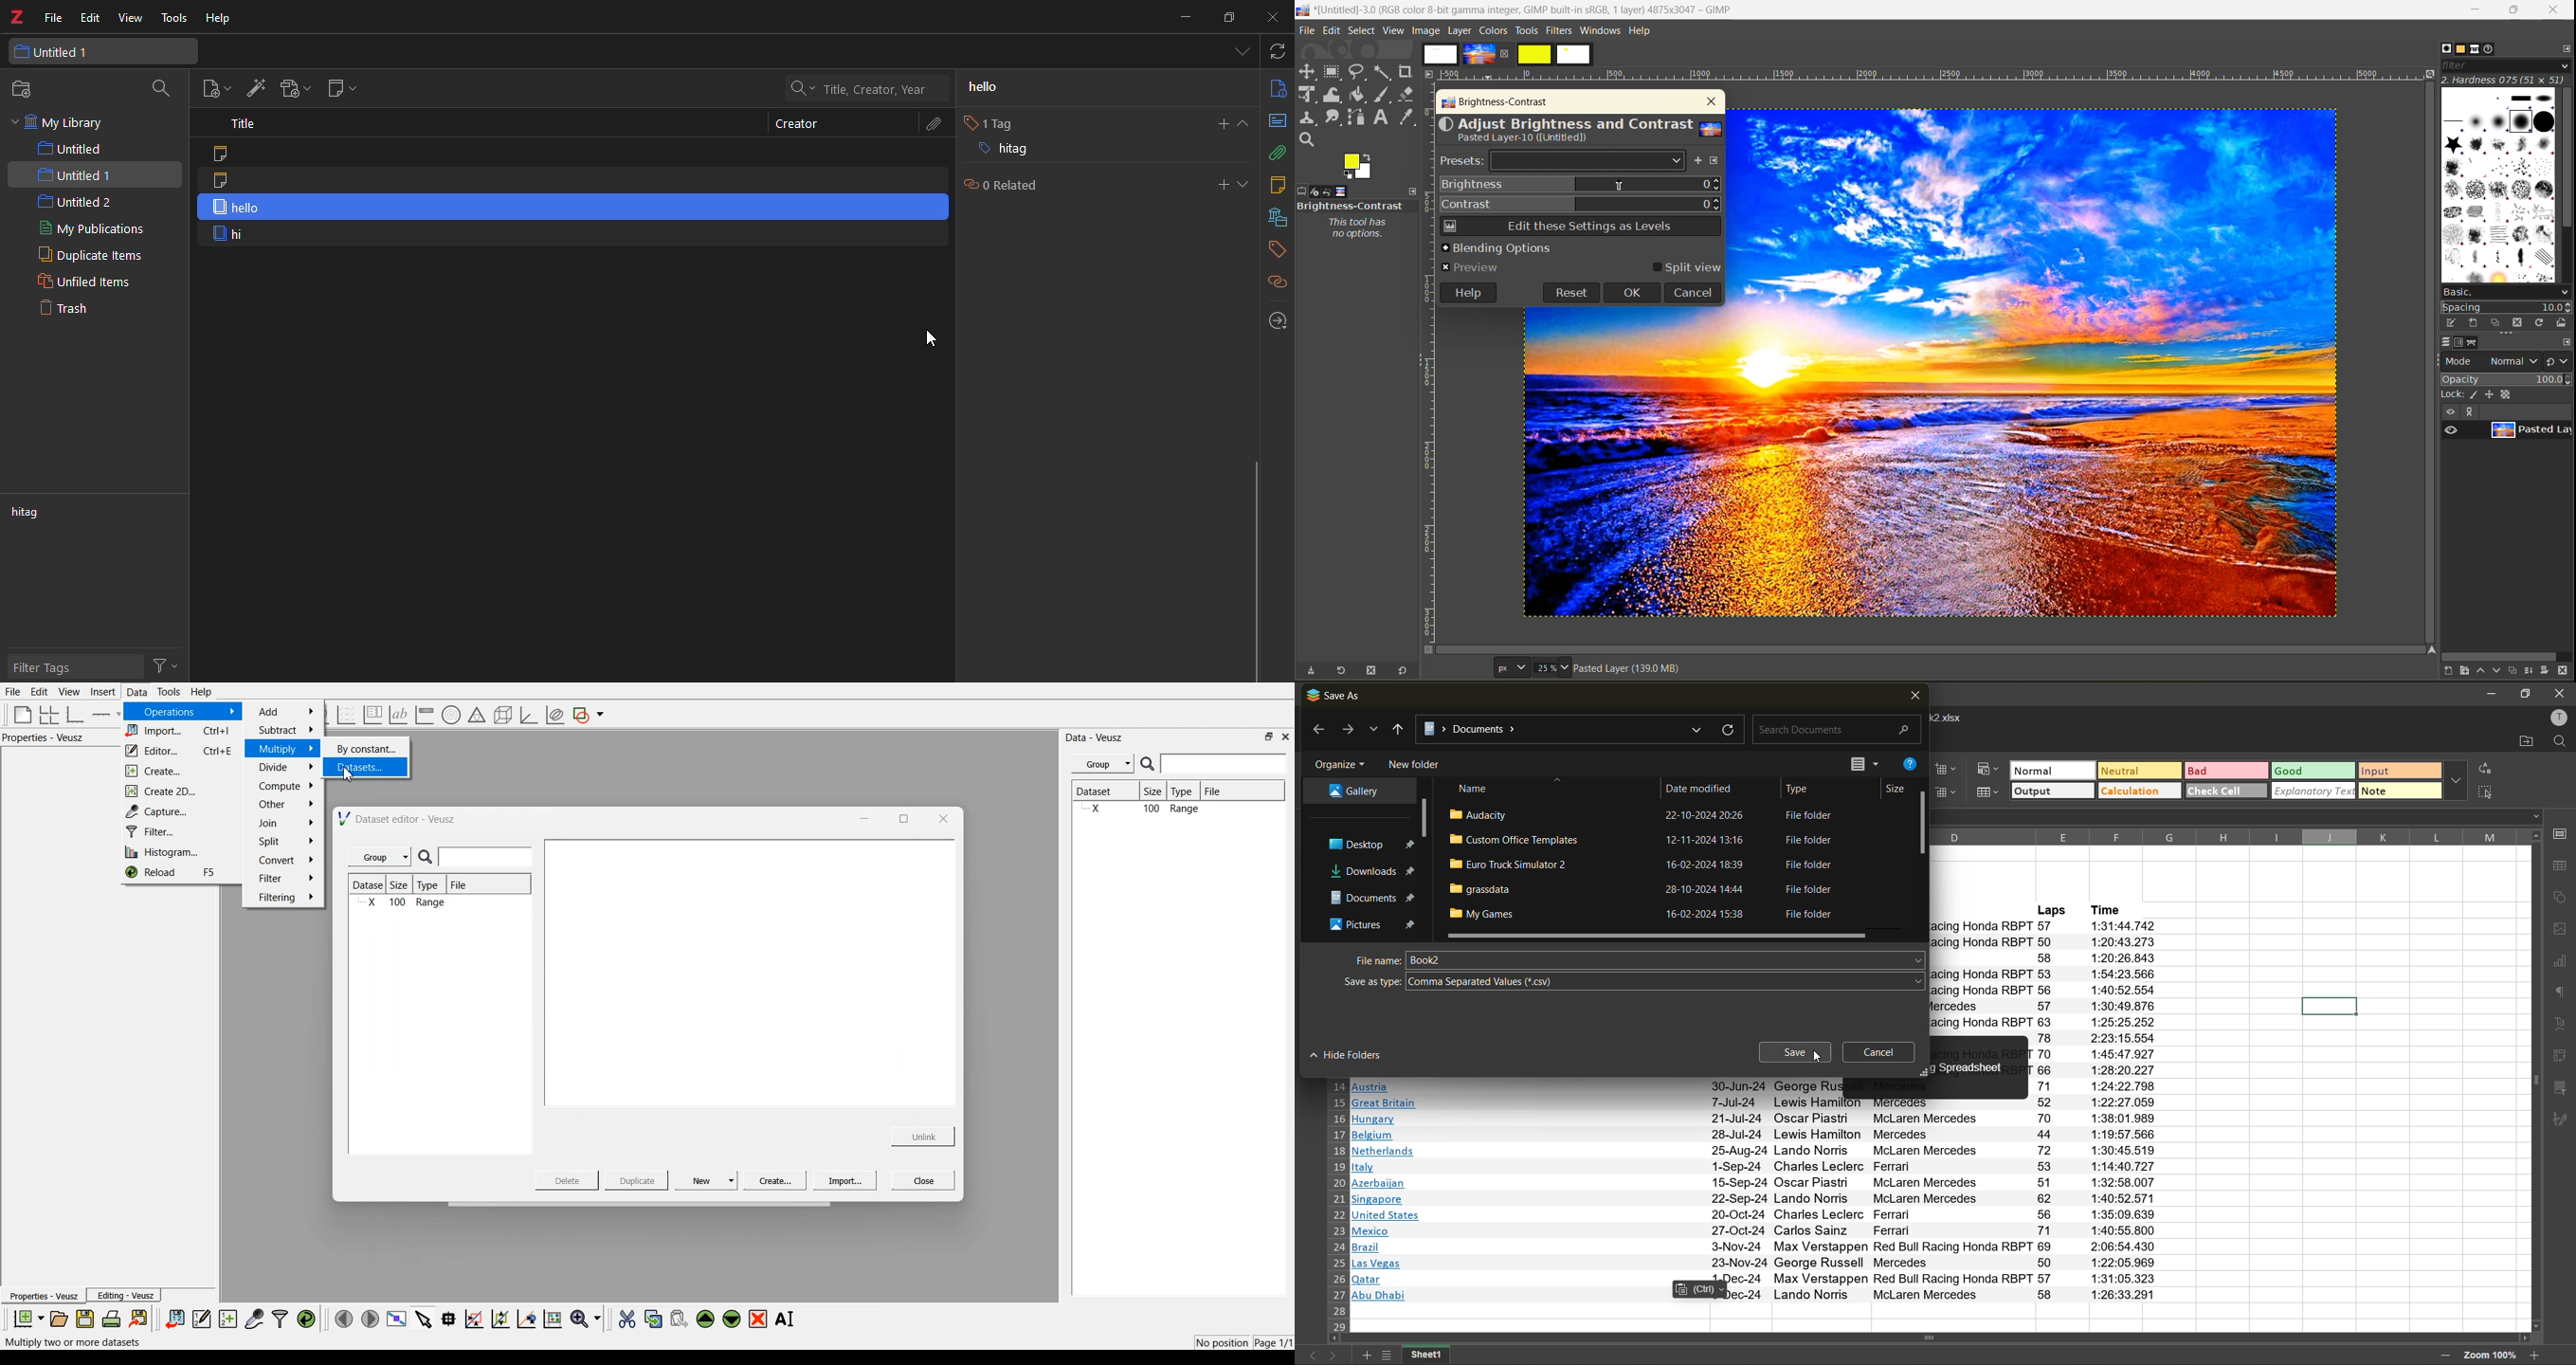 Image resolution: width=2576 pixels, height=1372 pixels. Describe the element at coordinates (230, 234) in the screenshot. I see `hi` at that location.